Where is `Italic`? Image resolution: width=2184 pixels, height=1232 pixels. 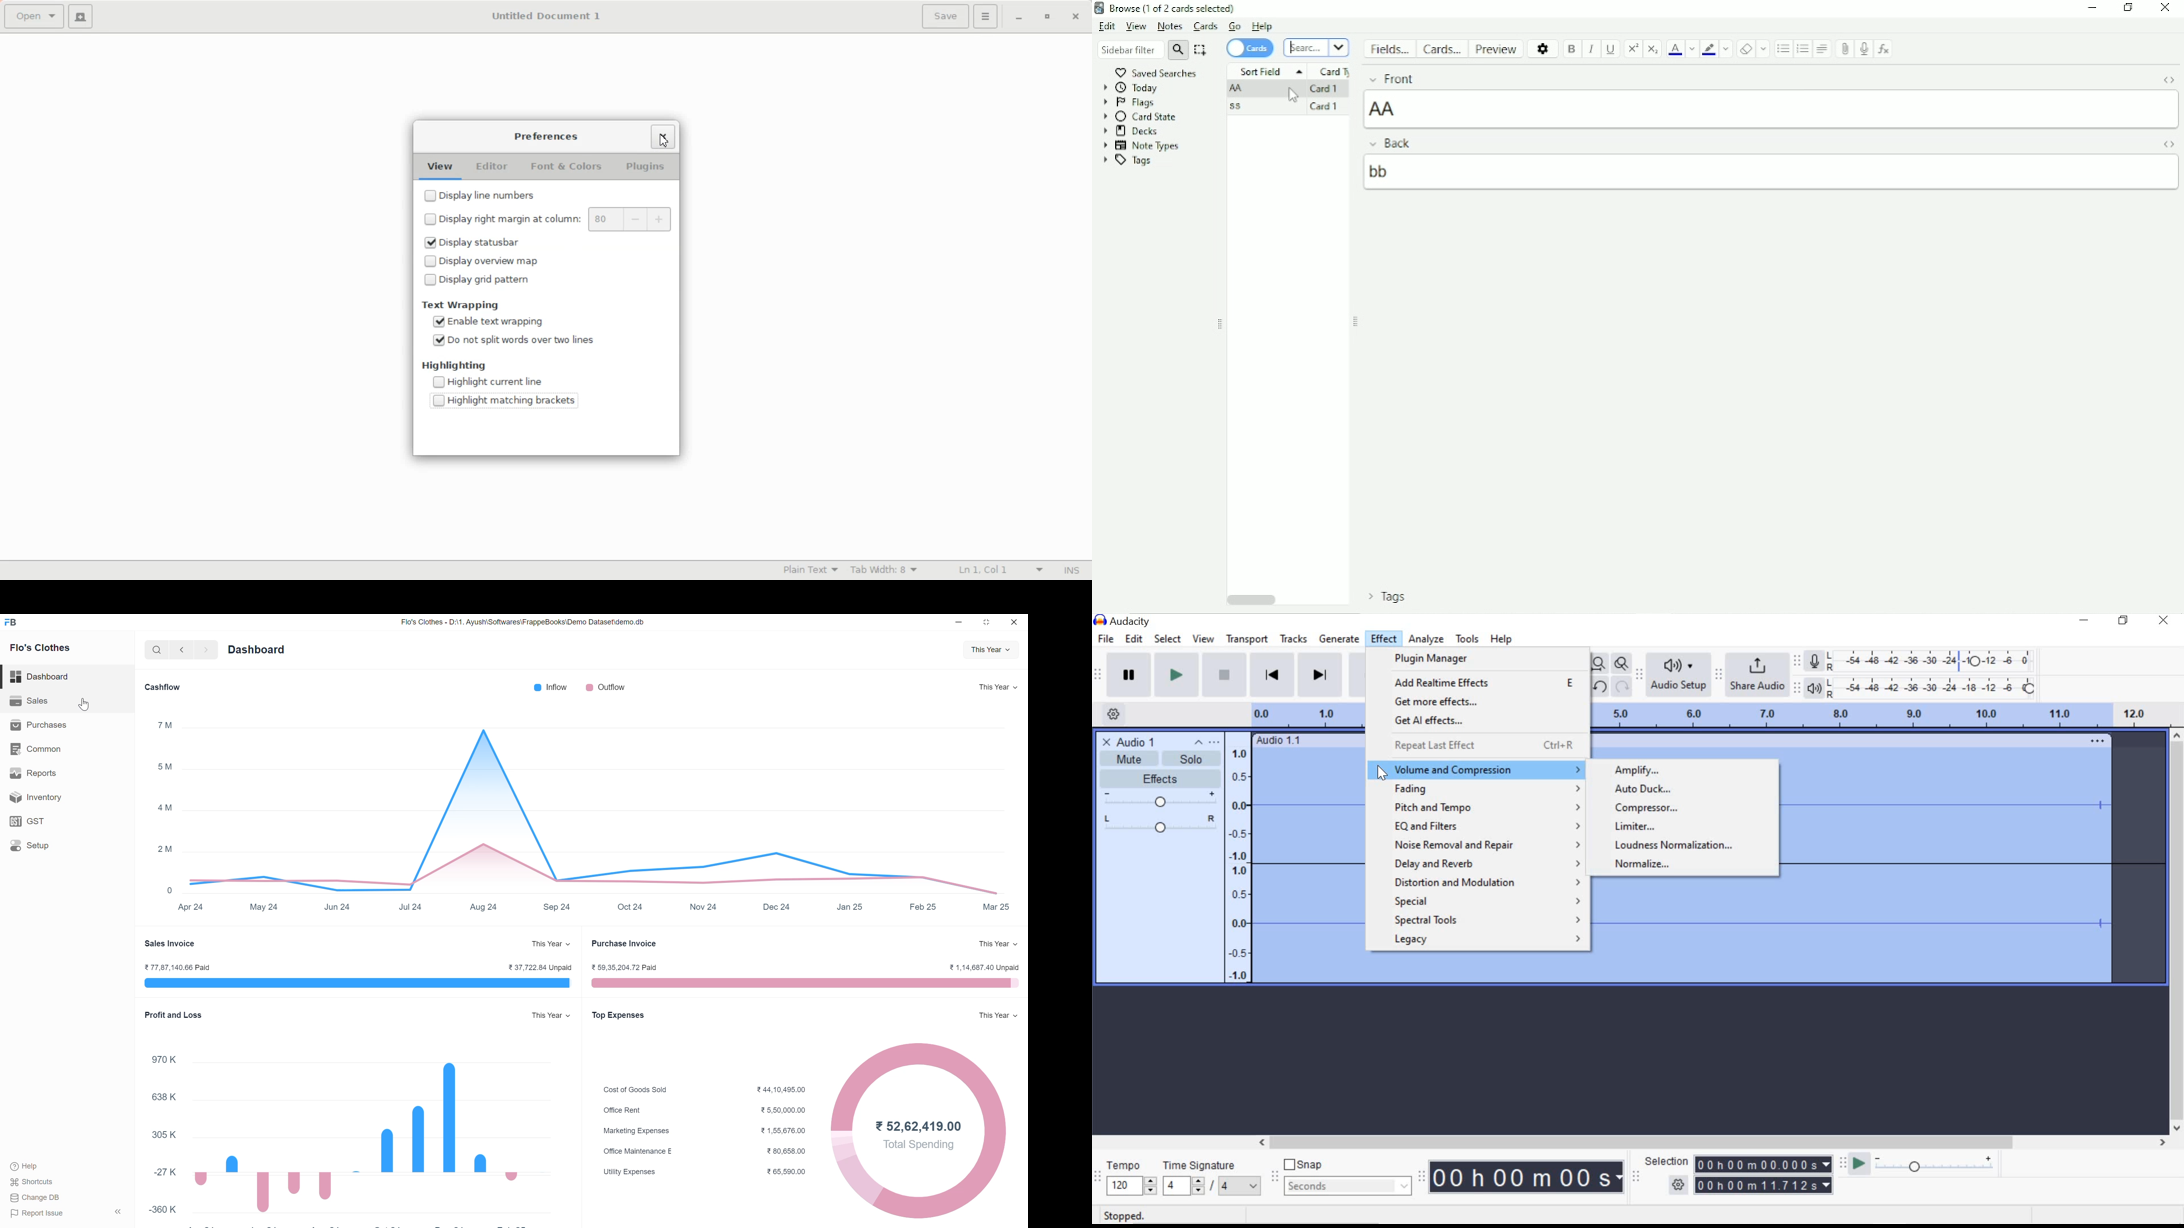
Italic is located at coordinates (1592, 50).